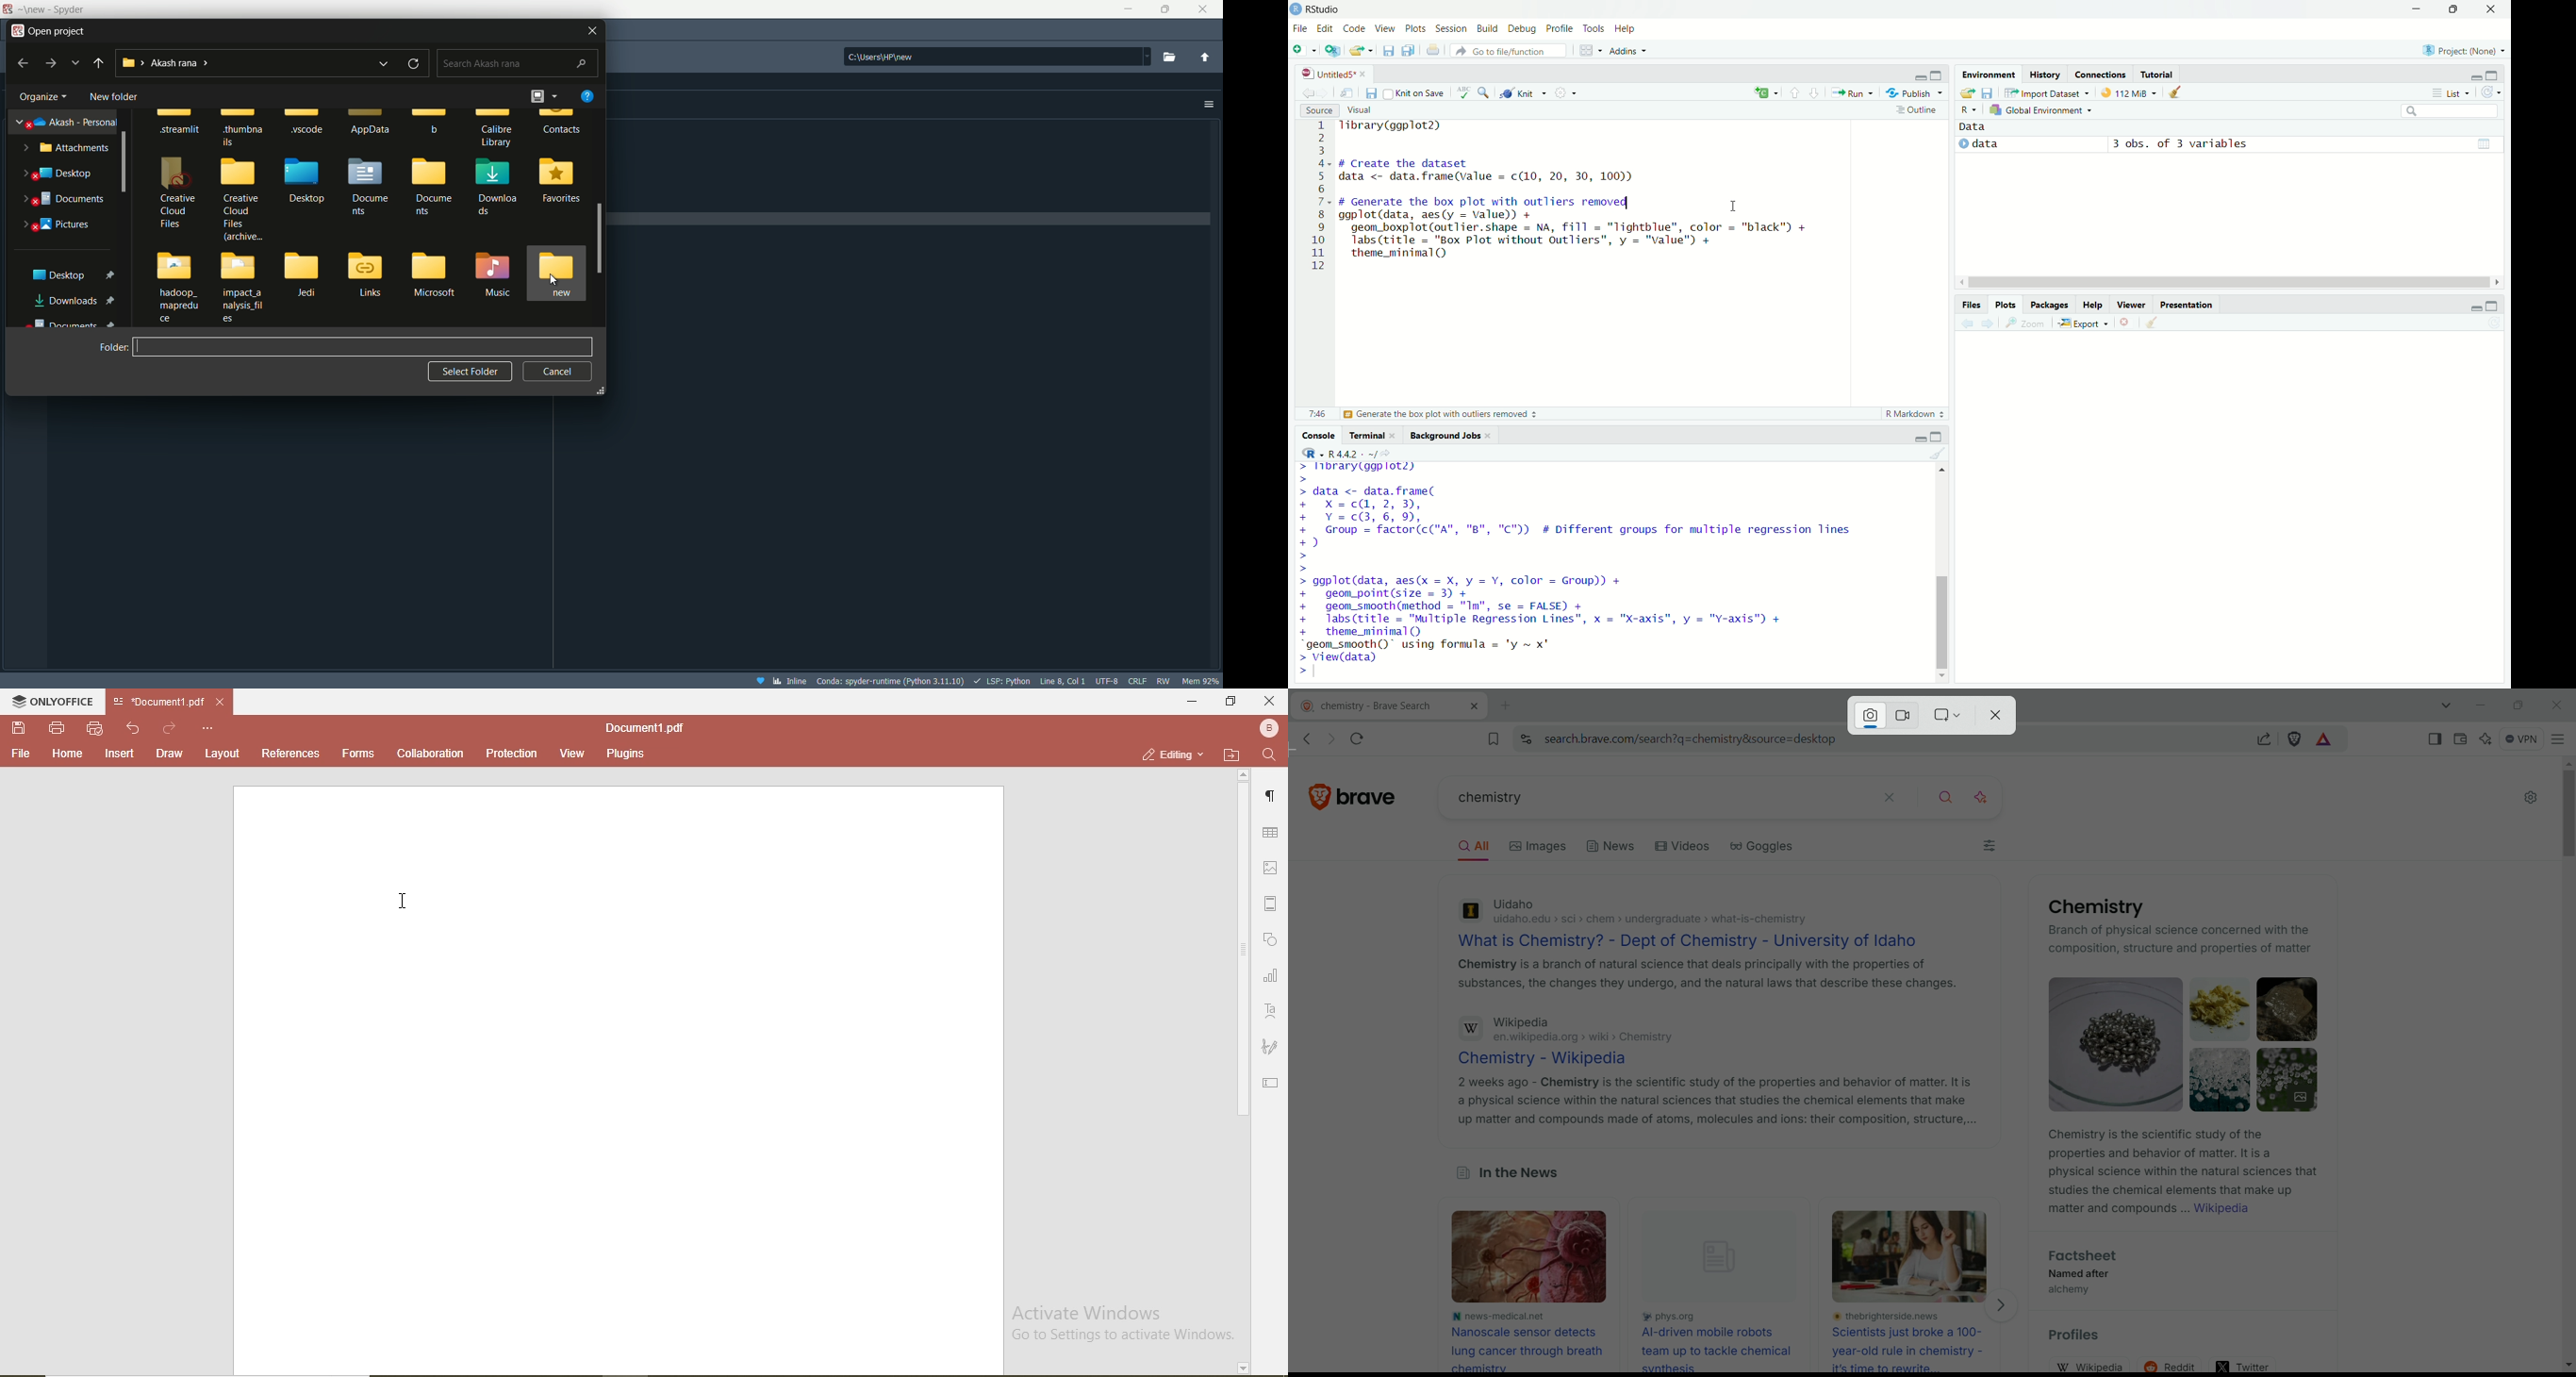 The image size is (2576, 1400). I want to click on name bar, so click(362, 347).